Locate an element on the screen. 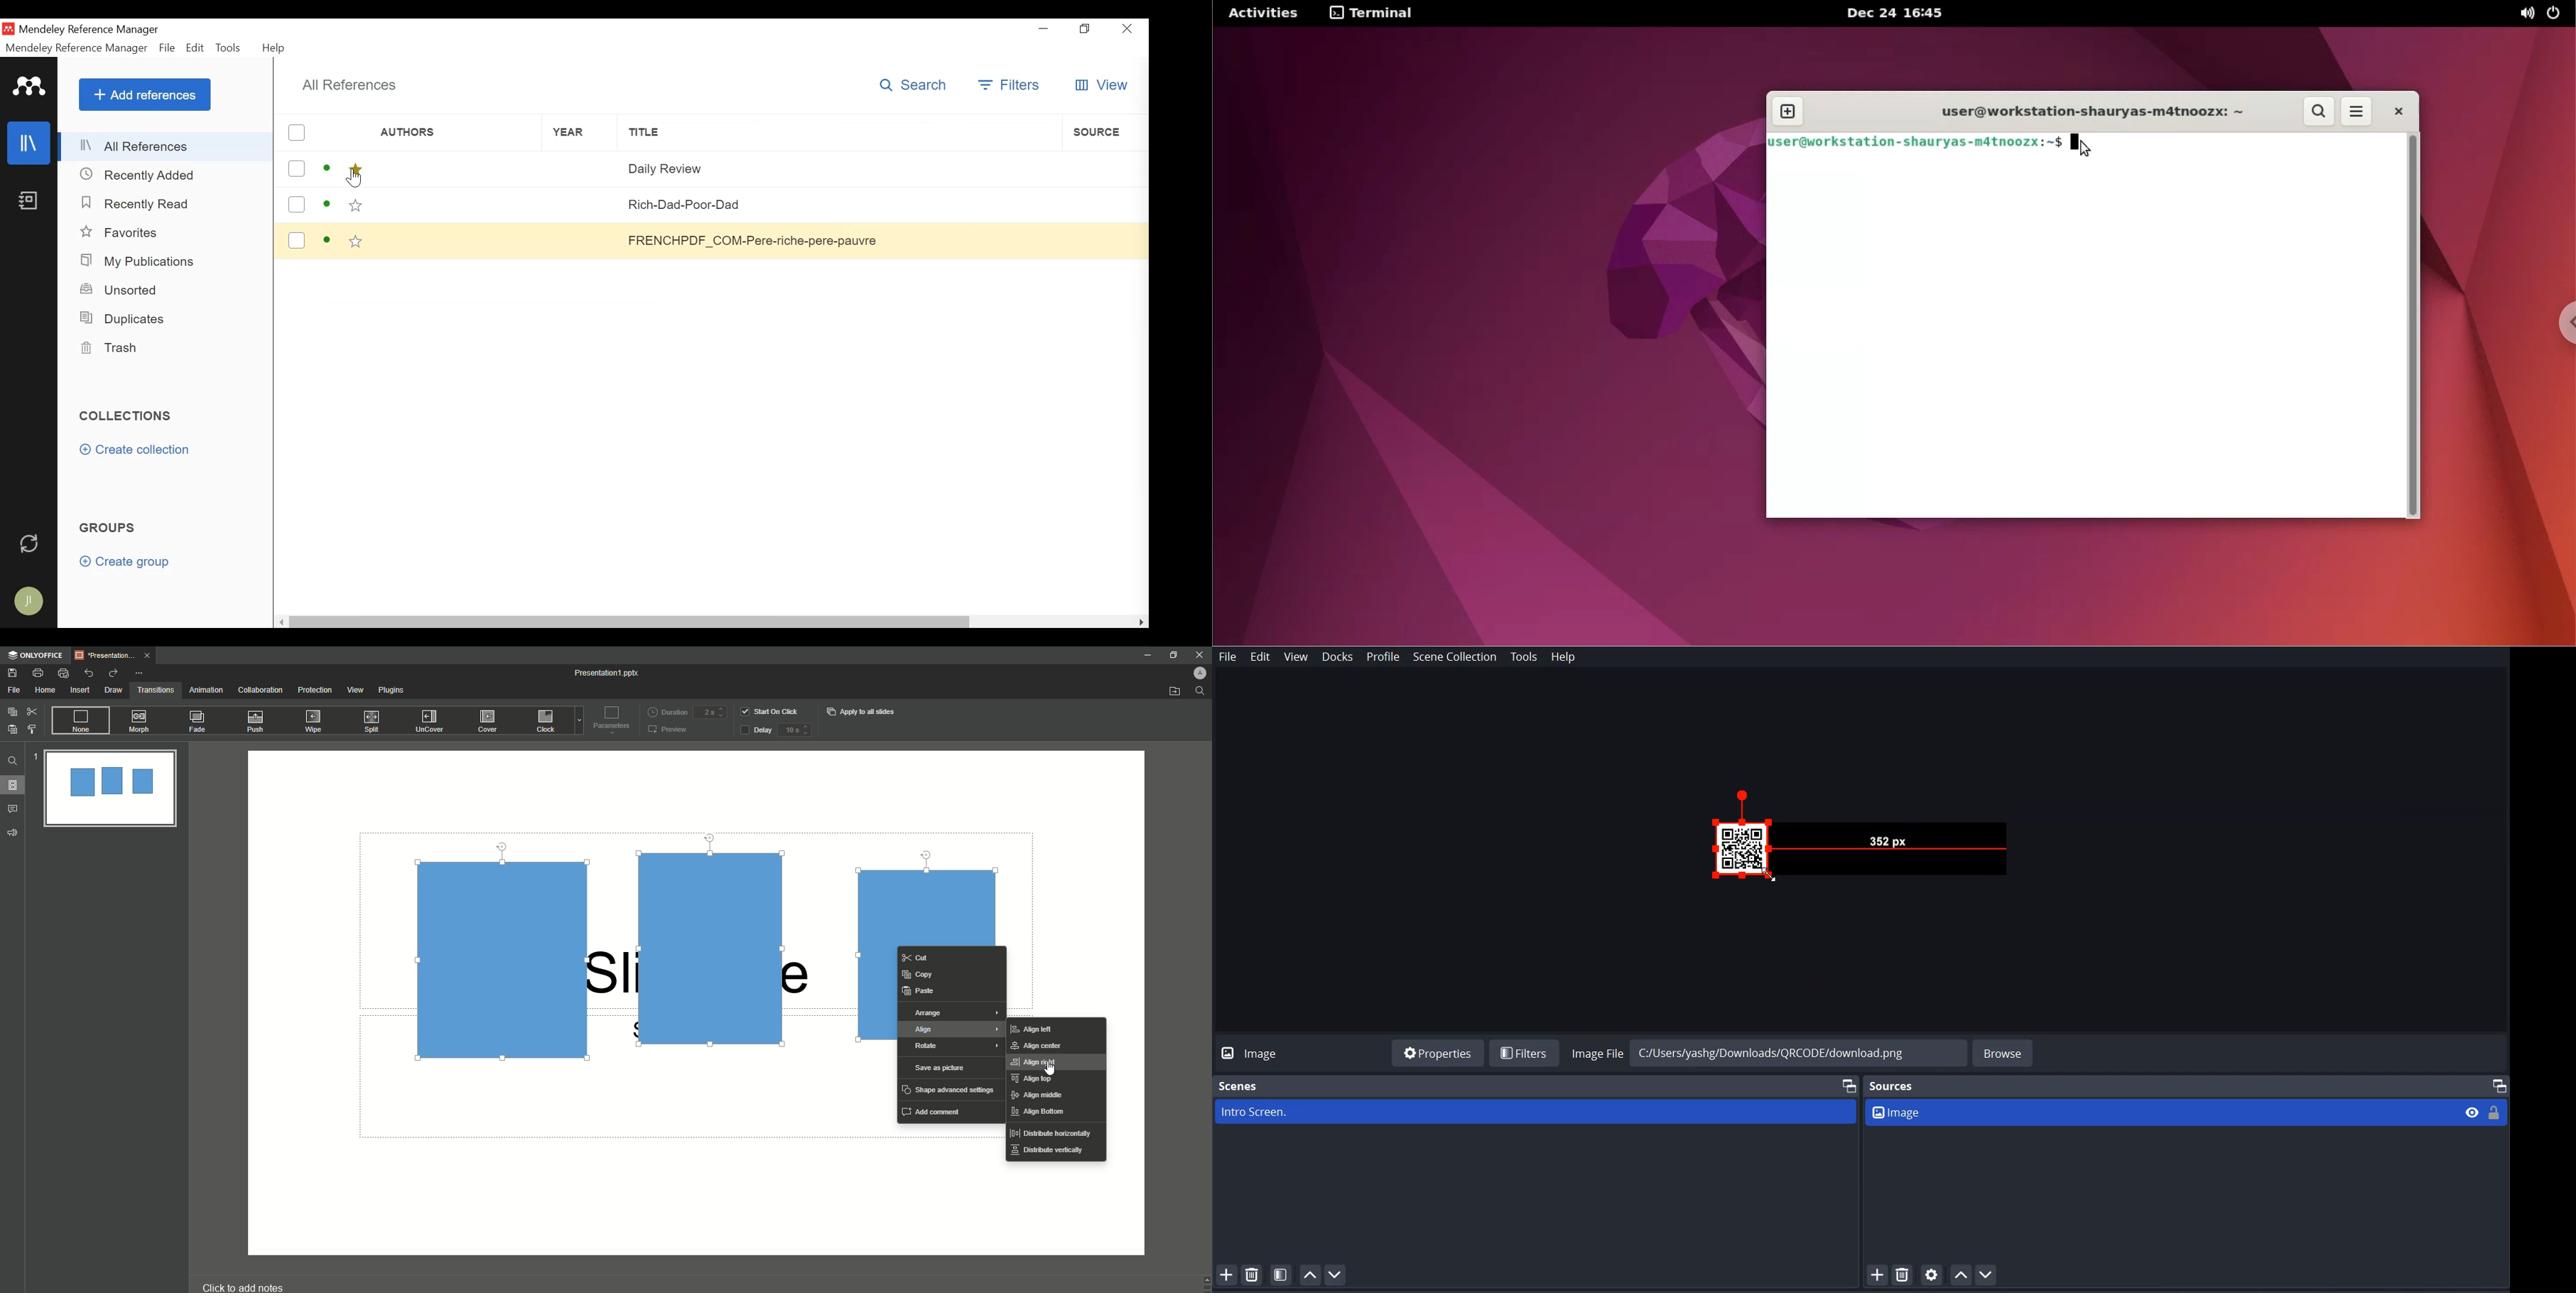 The image size is (2576, 1316). (un)select Favorite" is located at coordinates (356, 204).